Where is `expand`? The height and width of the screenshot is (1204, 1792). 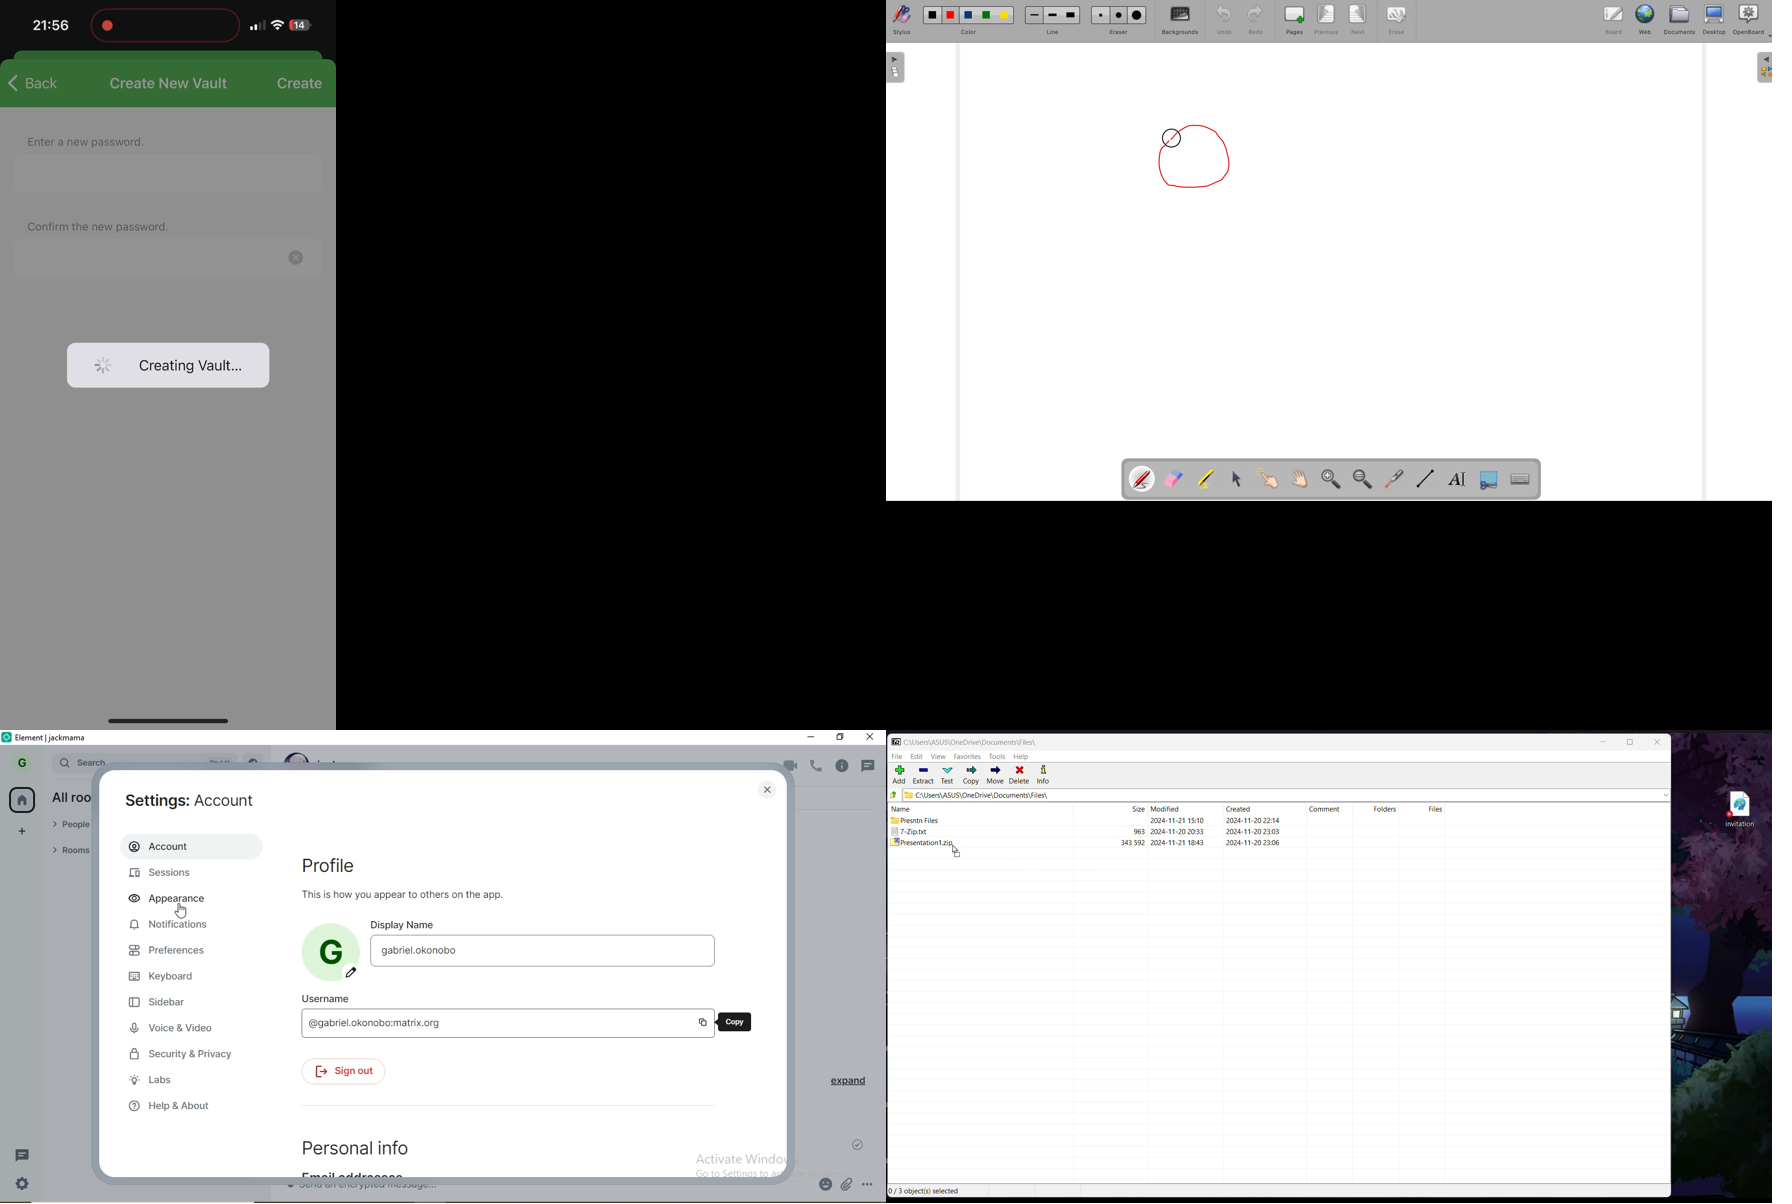
expand is located at coordinates (844, 1085).